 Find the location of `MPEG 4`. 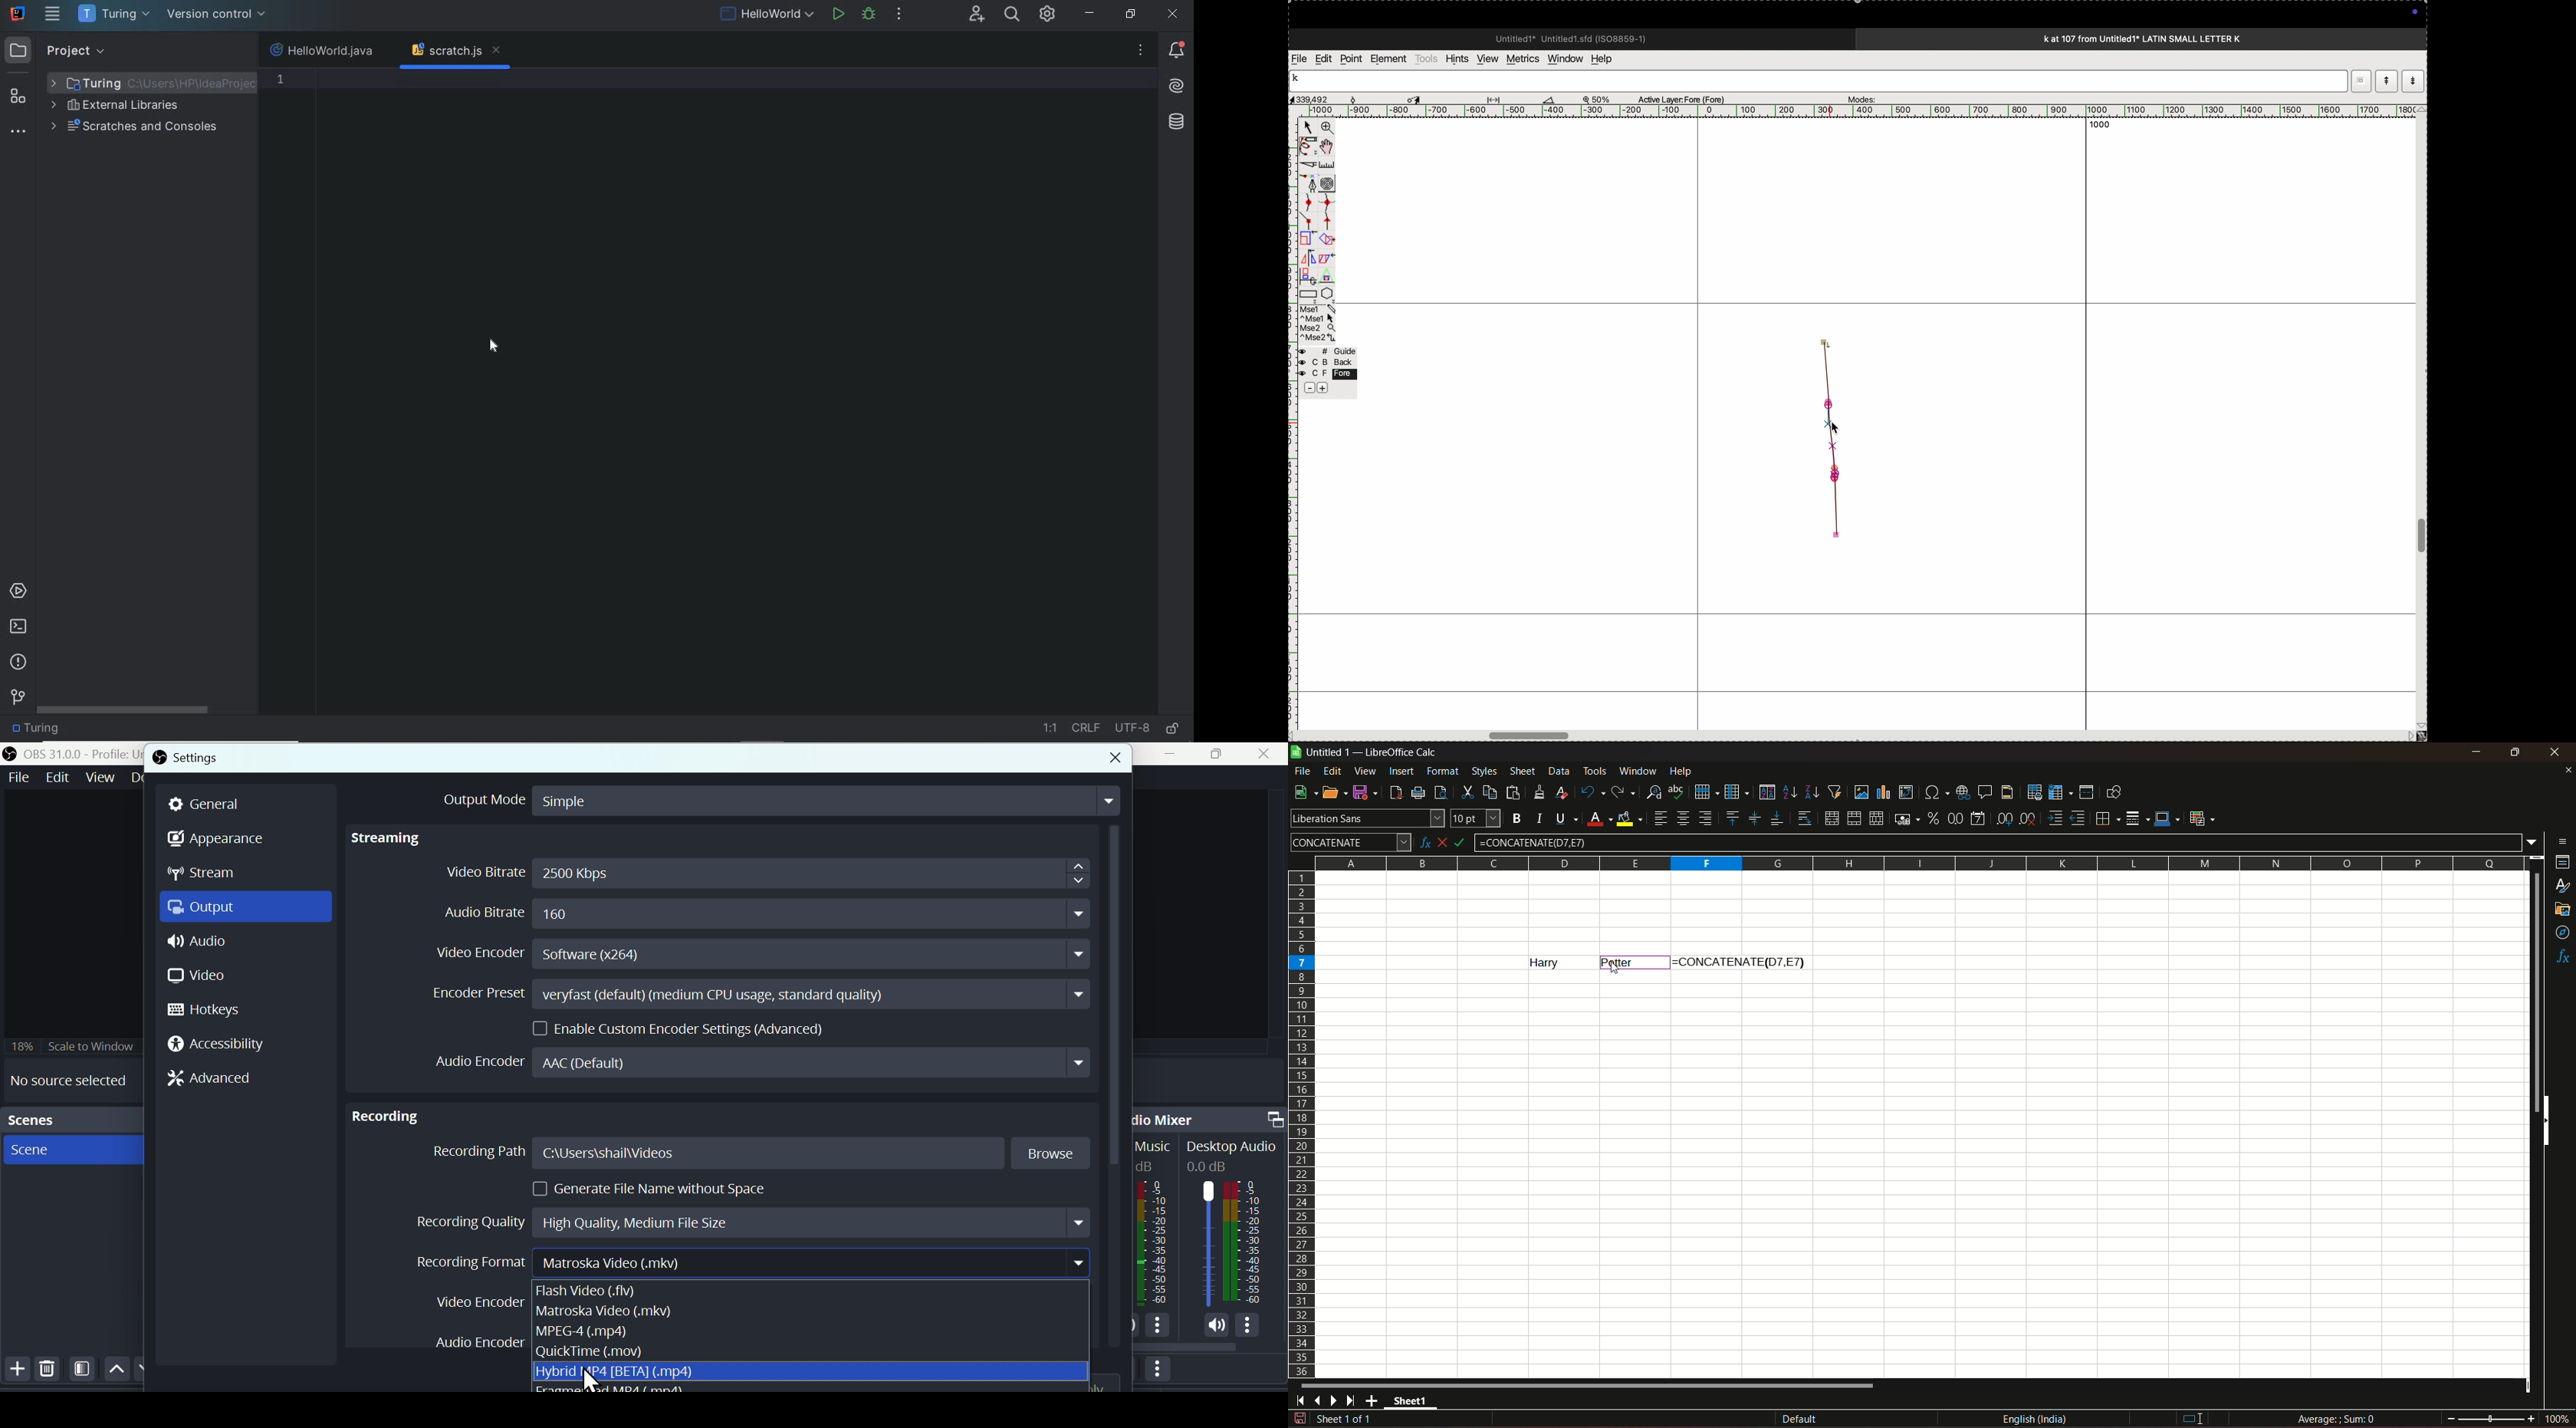

MPEG 4 is located at coordinates (582, 1332).